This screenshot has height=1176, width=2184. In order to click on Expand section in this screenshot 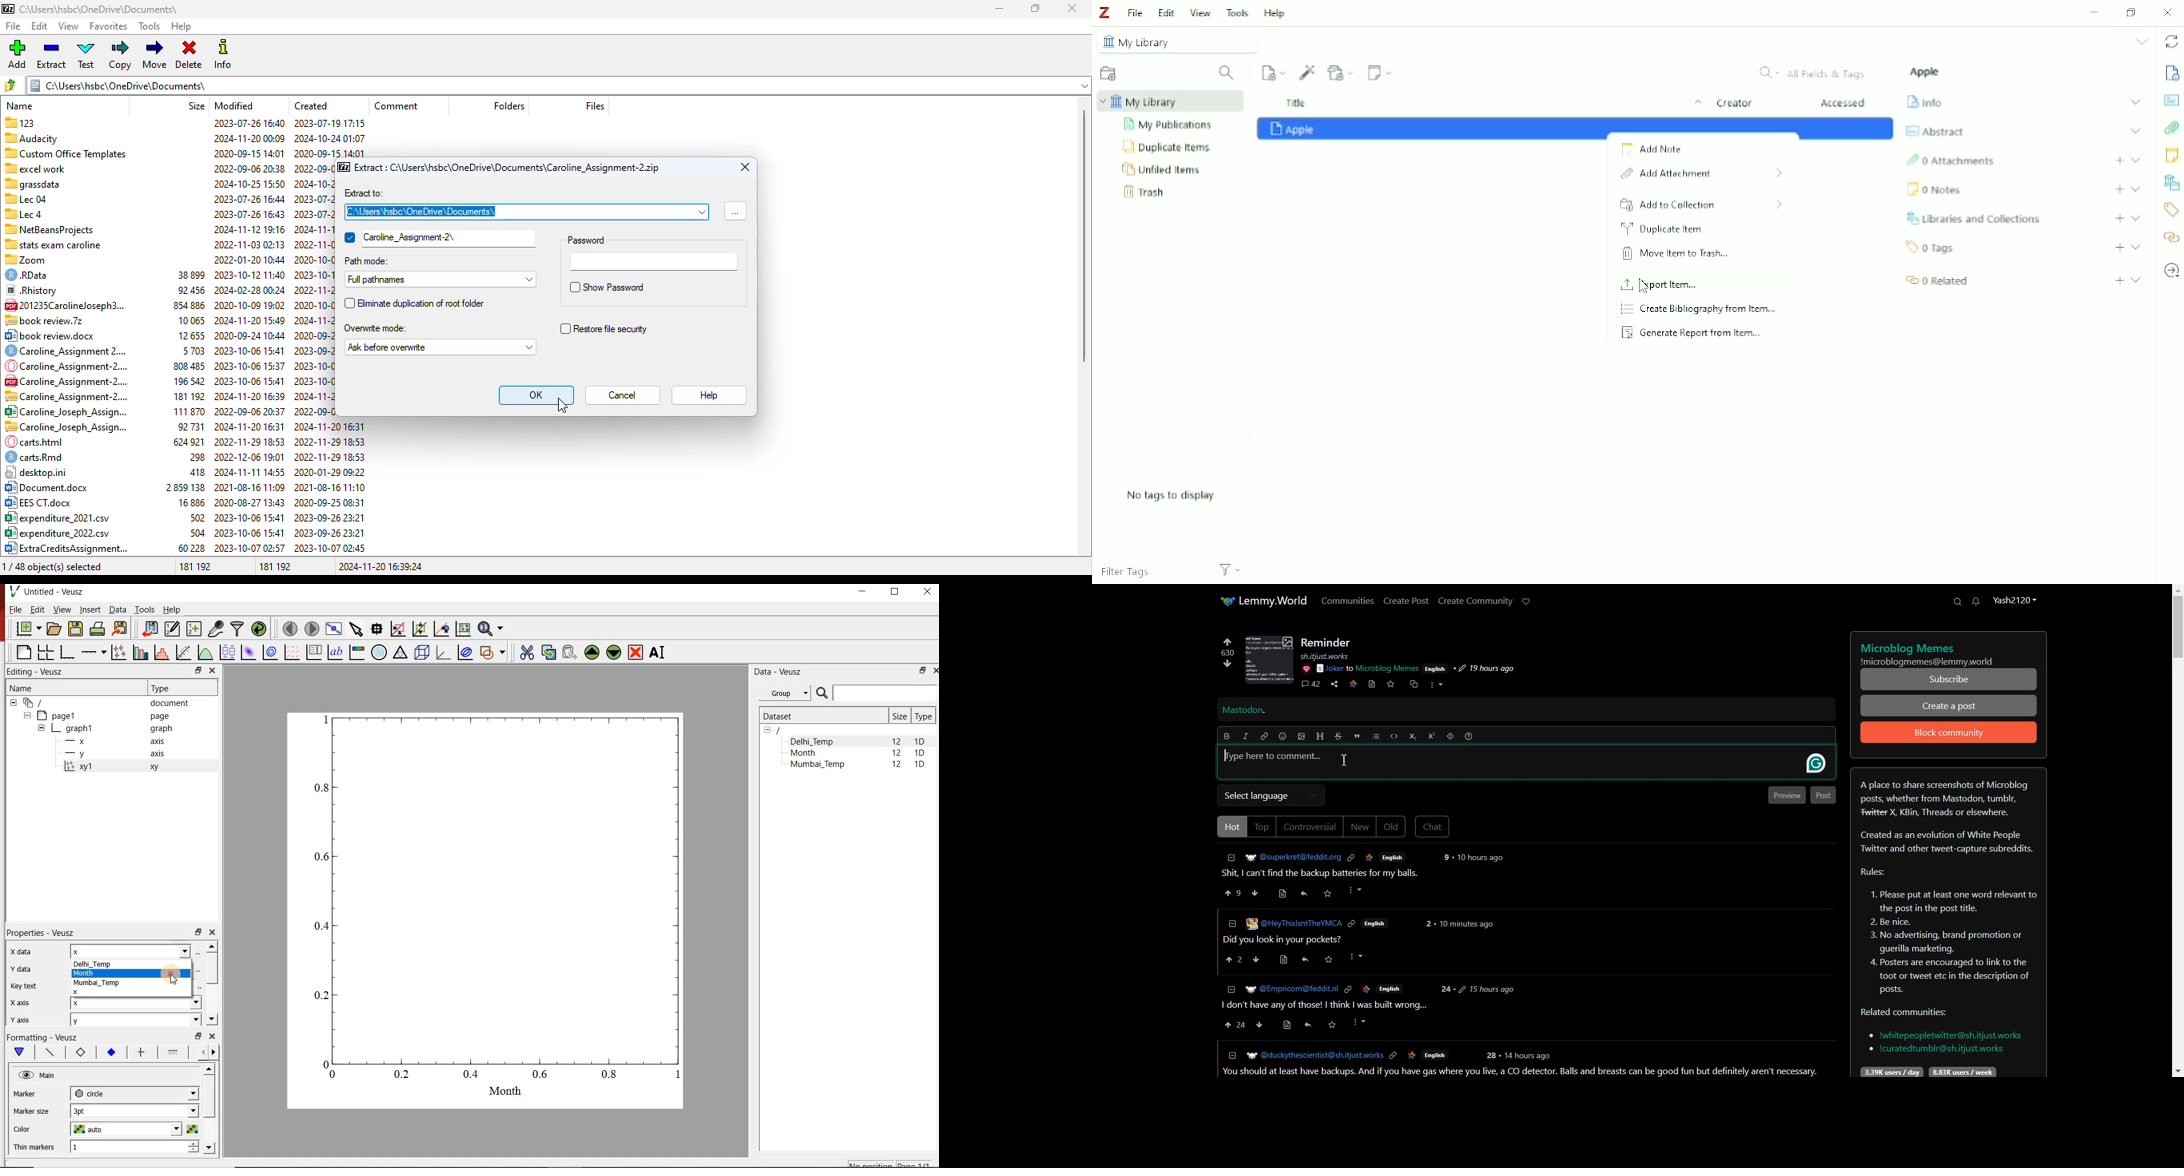, I will do `click(2135, 131)`.